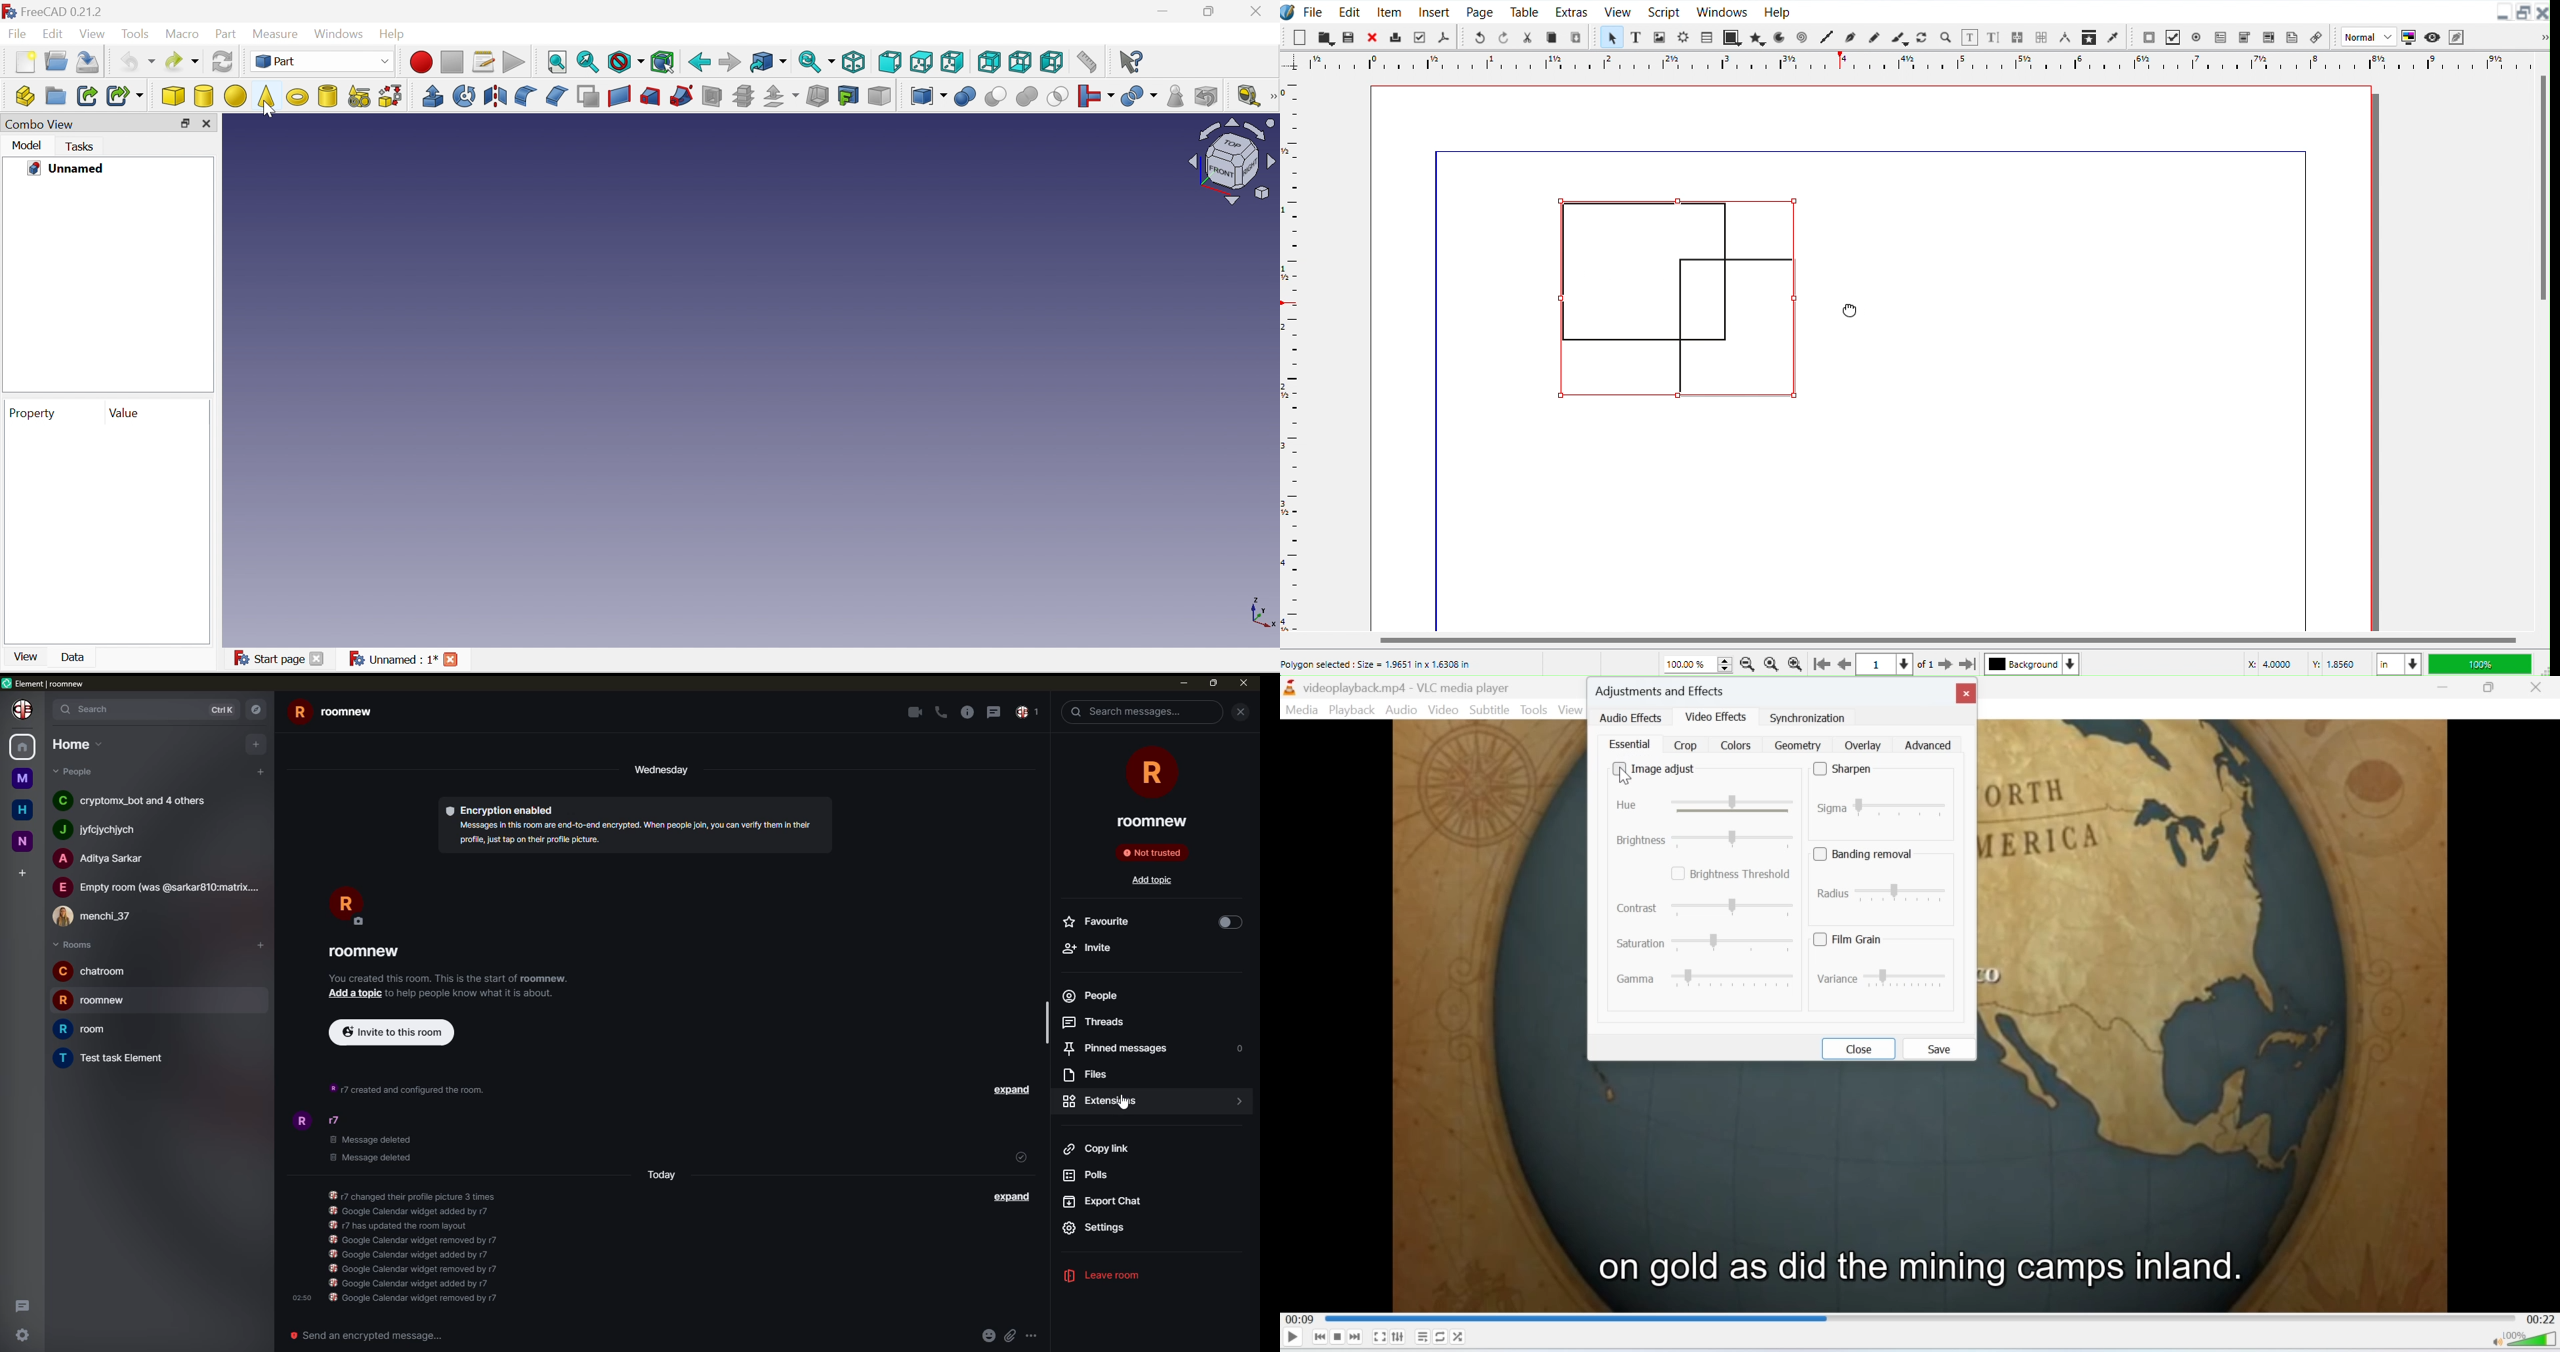 The width and height of the screenshot is (2576, 1372). Describe the element at coordinates (1772, 664) in the screenshot. I see `Zoom to 100%` at that location.